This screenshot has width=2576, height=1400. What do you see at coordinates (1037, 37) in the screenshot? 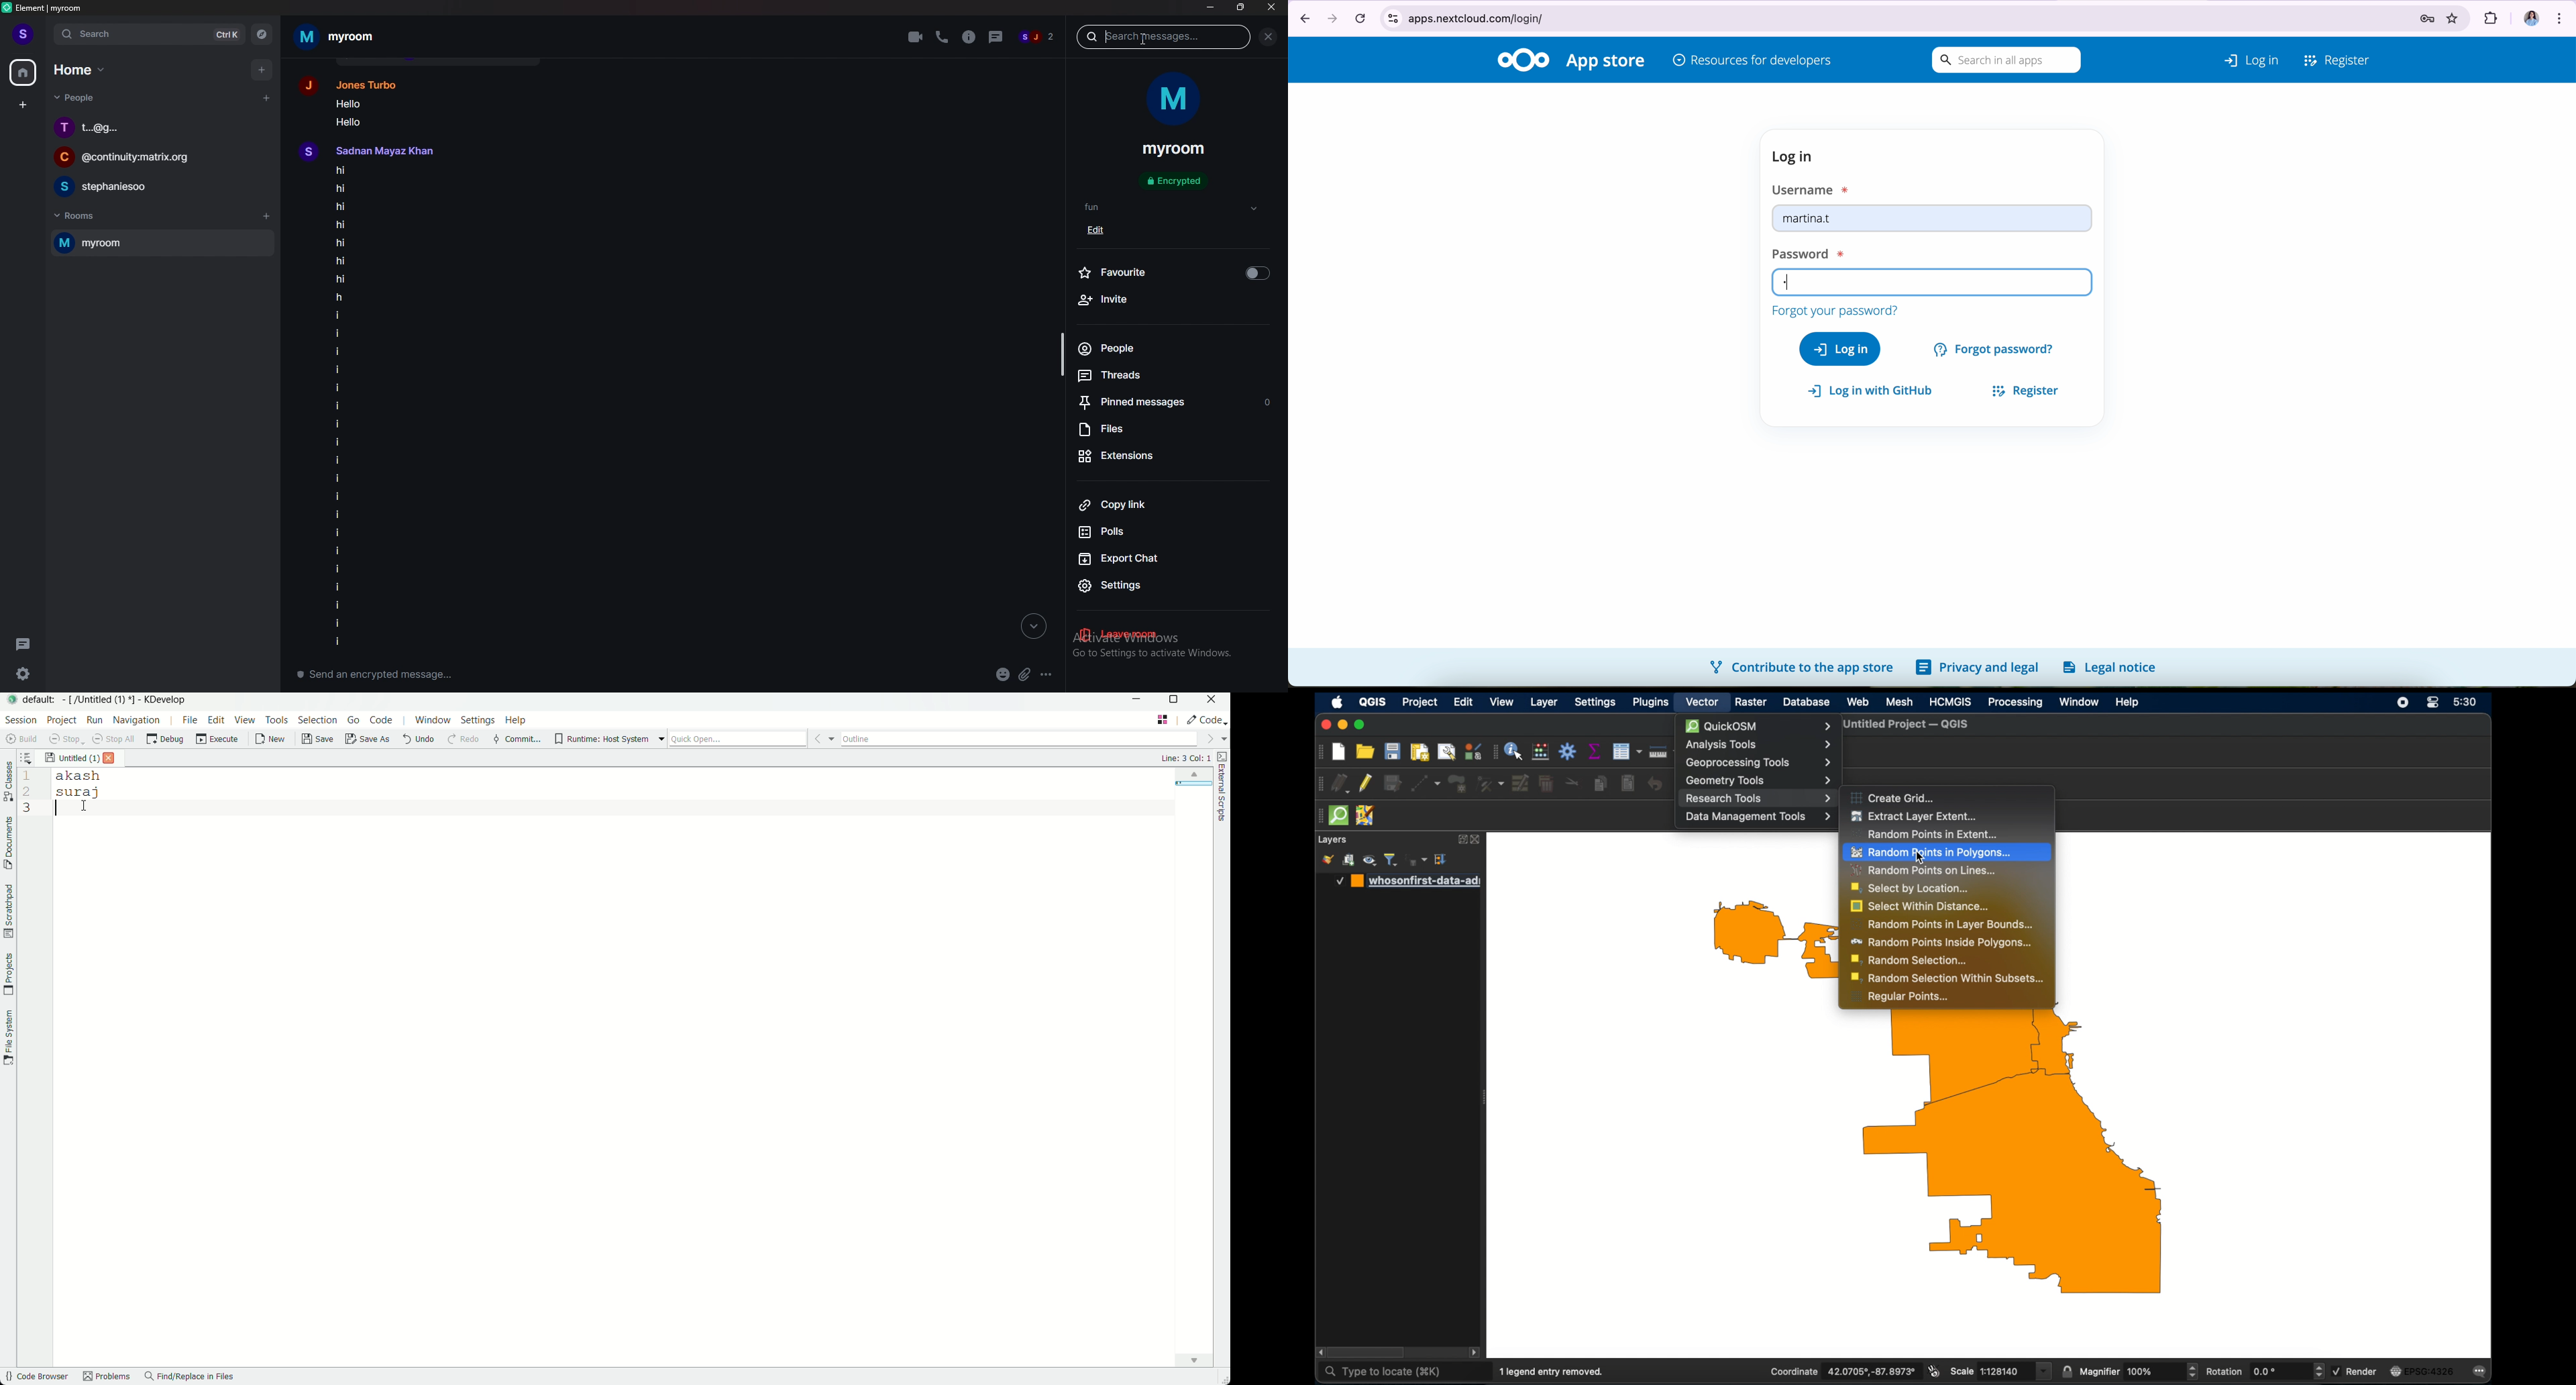
I see `members` at bounding box center [1037, 37].